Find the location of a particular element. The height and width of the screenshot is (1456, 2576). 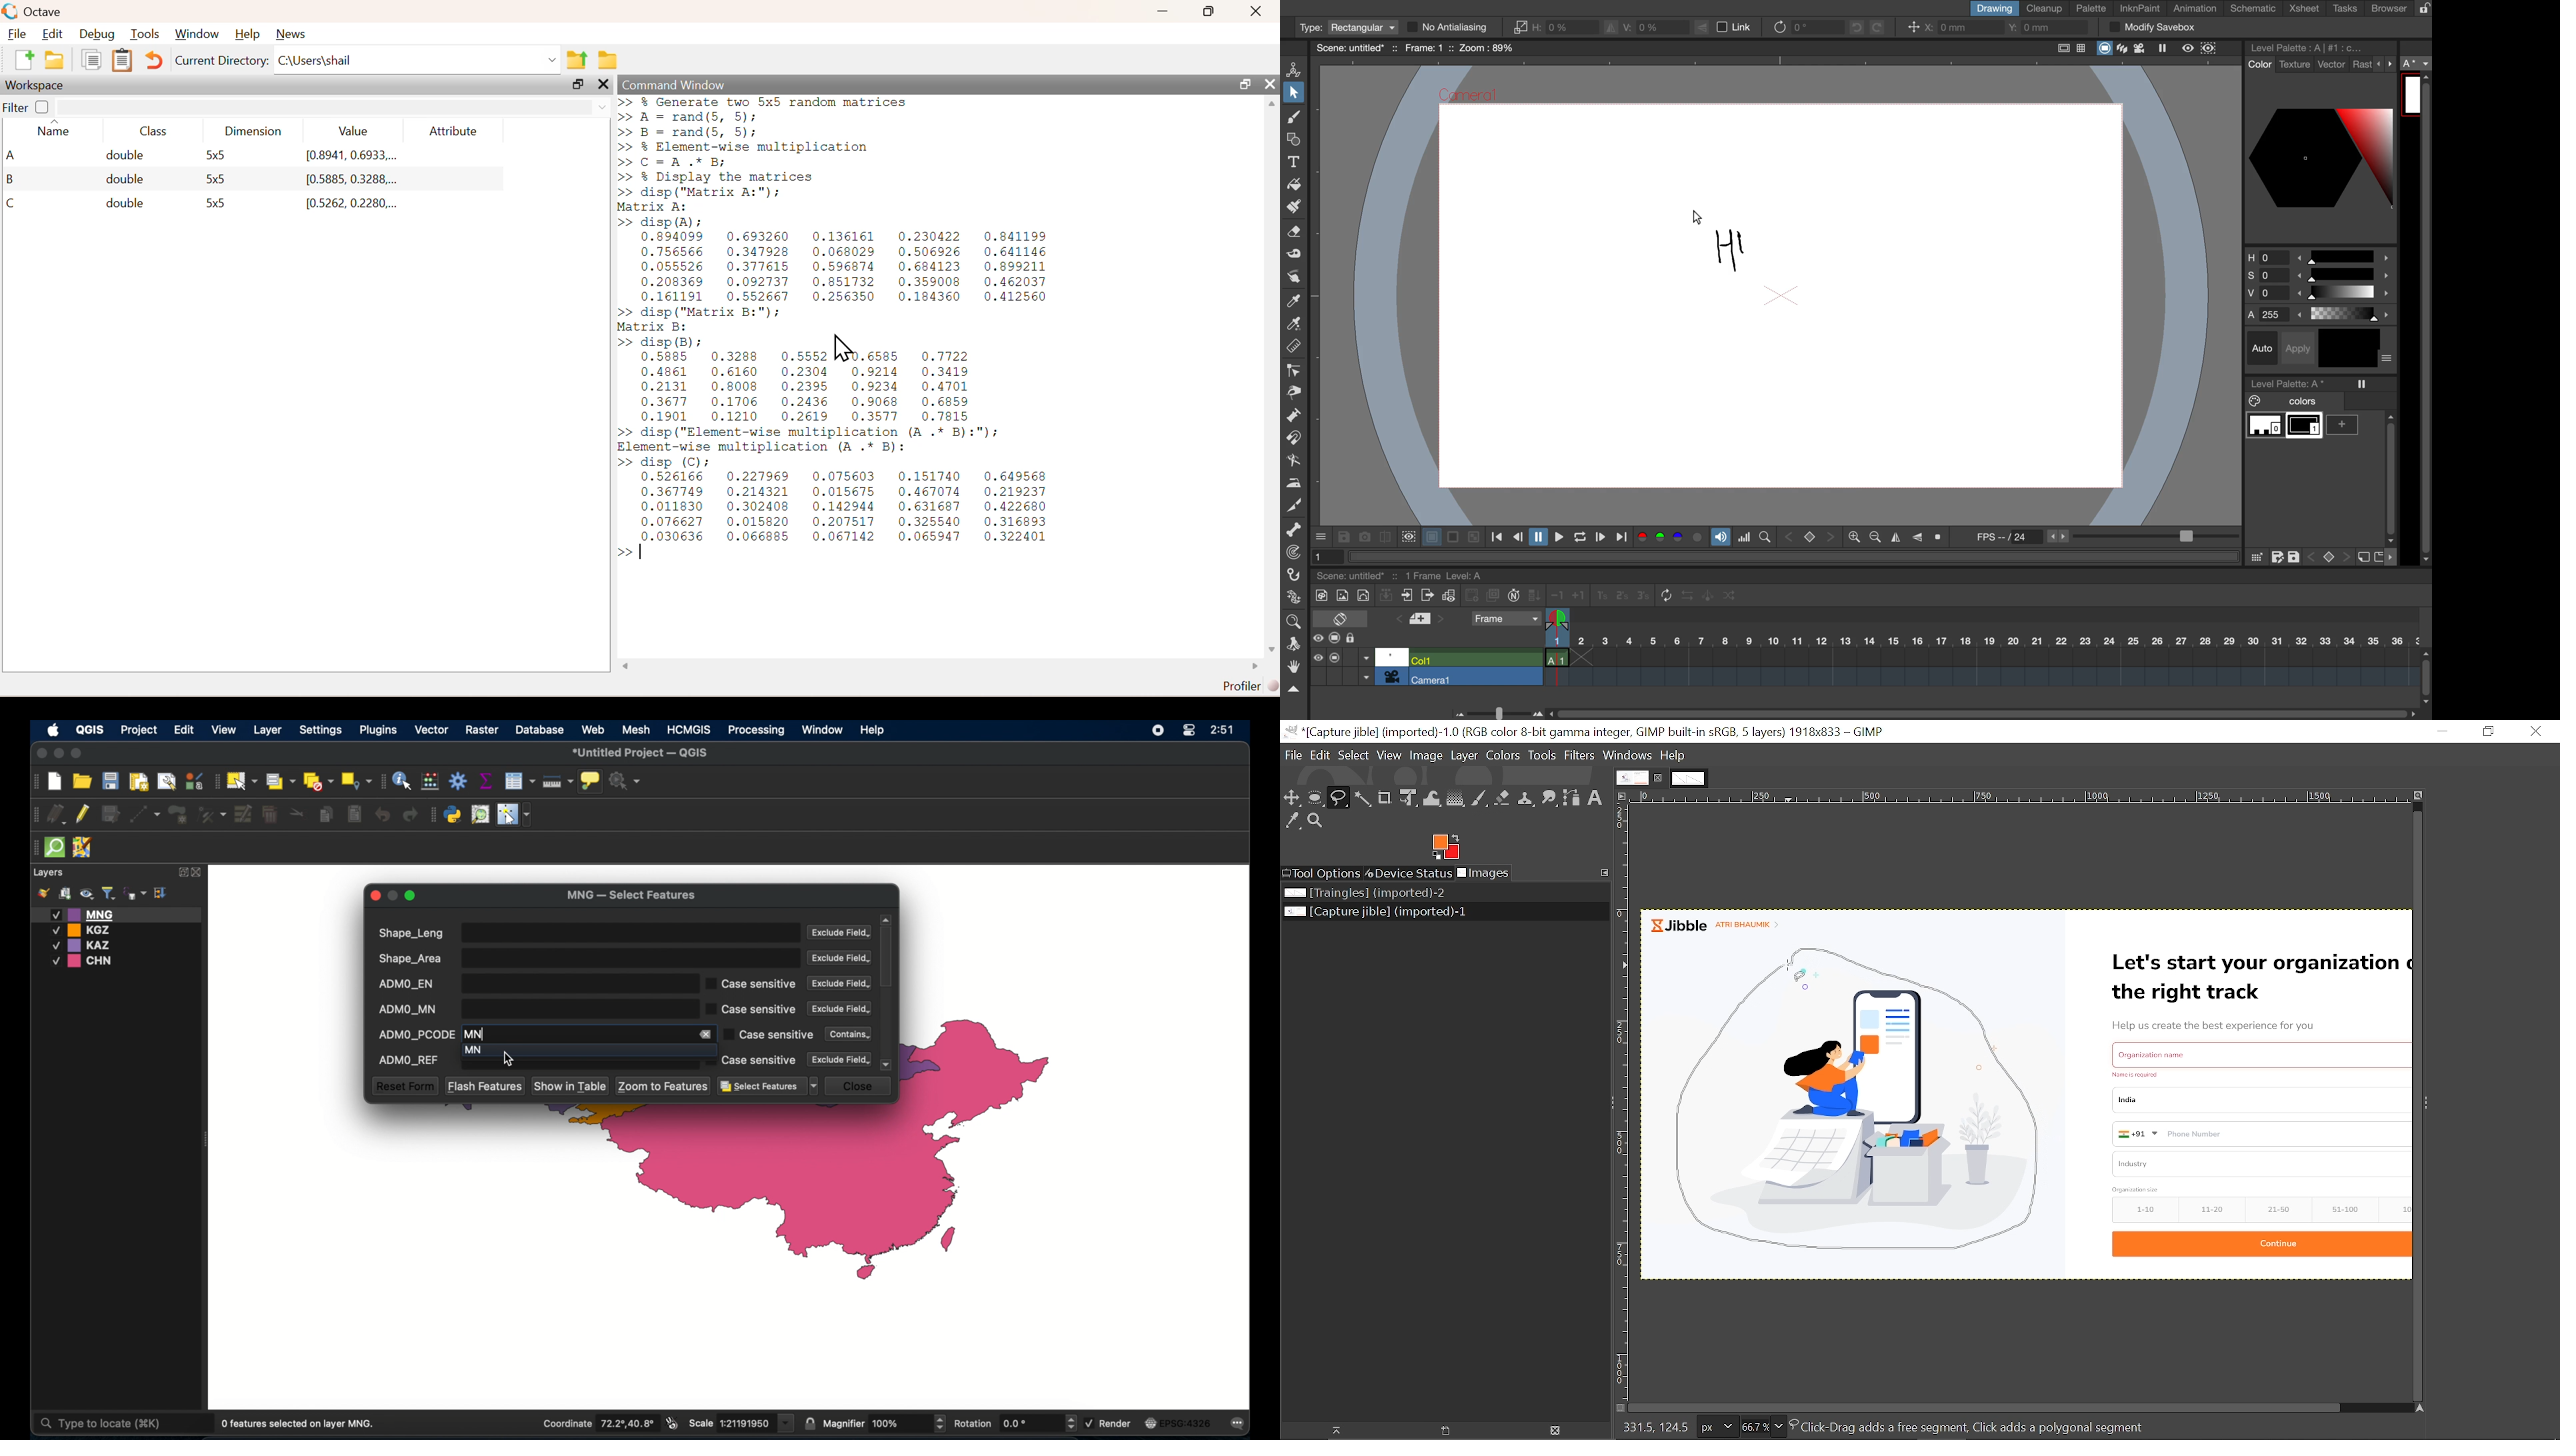

no antialiasing is located at coordinates (1456, 27).